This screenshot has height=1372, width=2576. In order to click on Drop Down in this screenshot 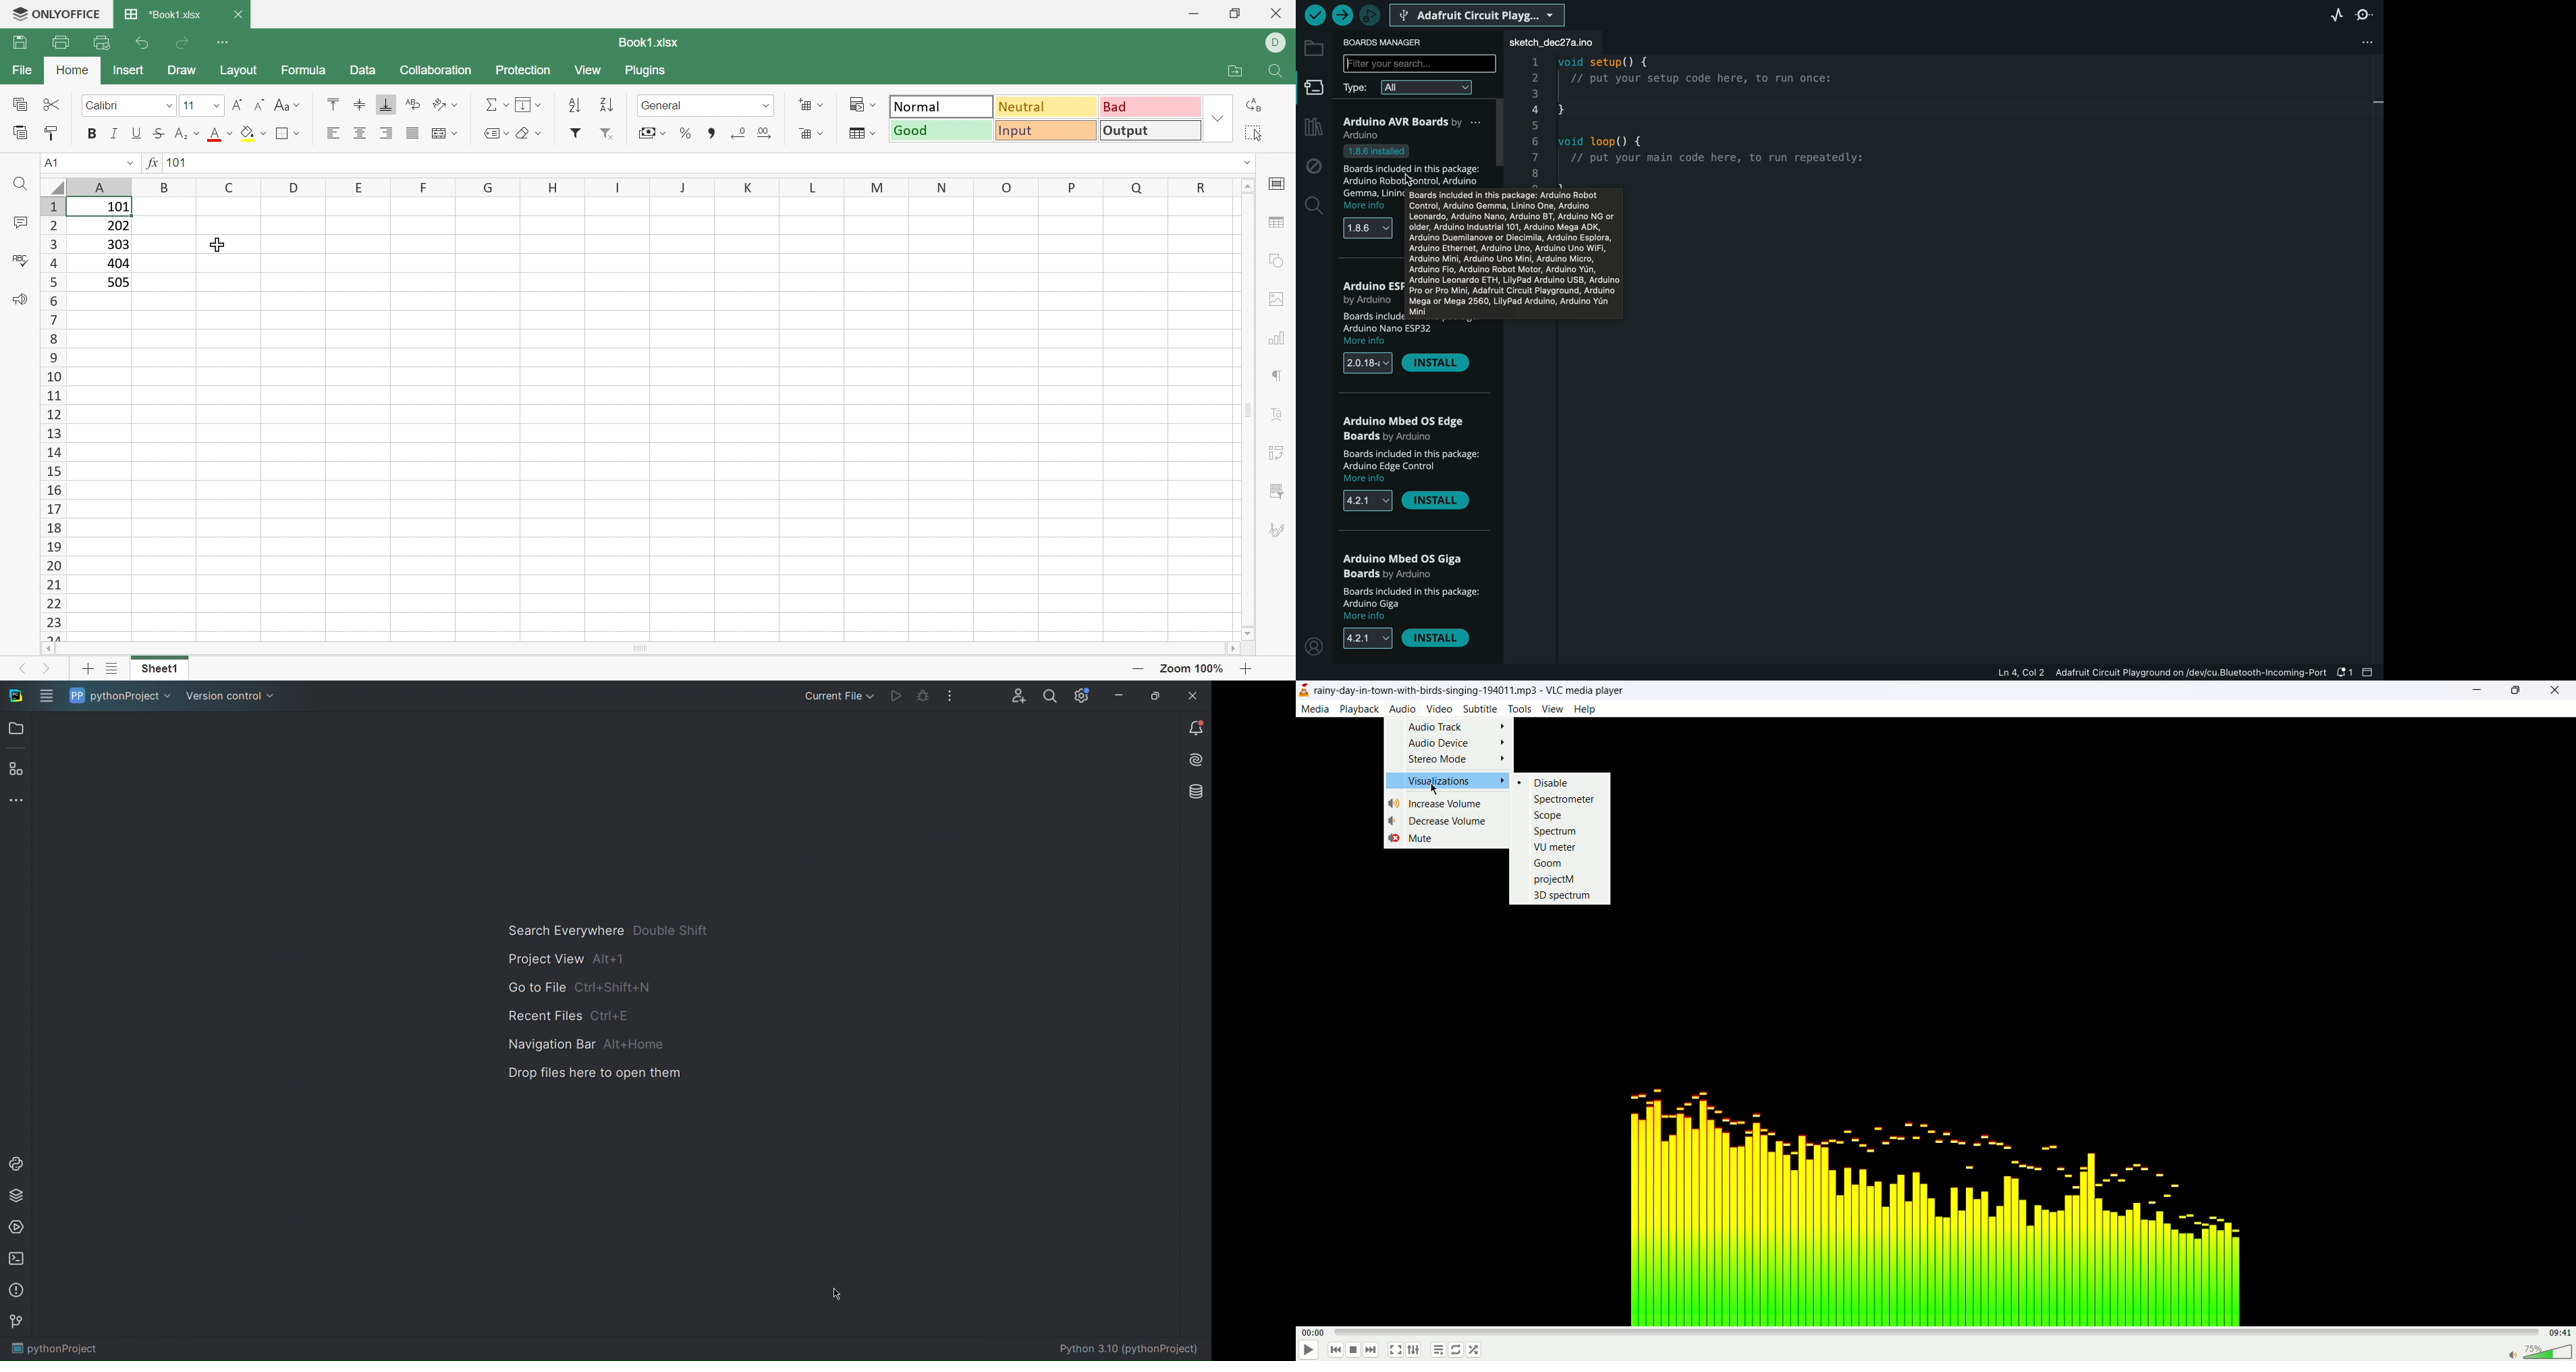, I will do `click(130, 164)`.